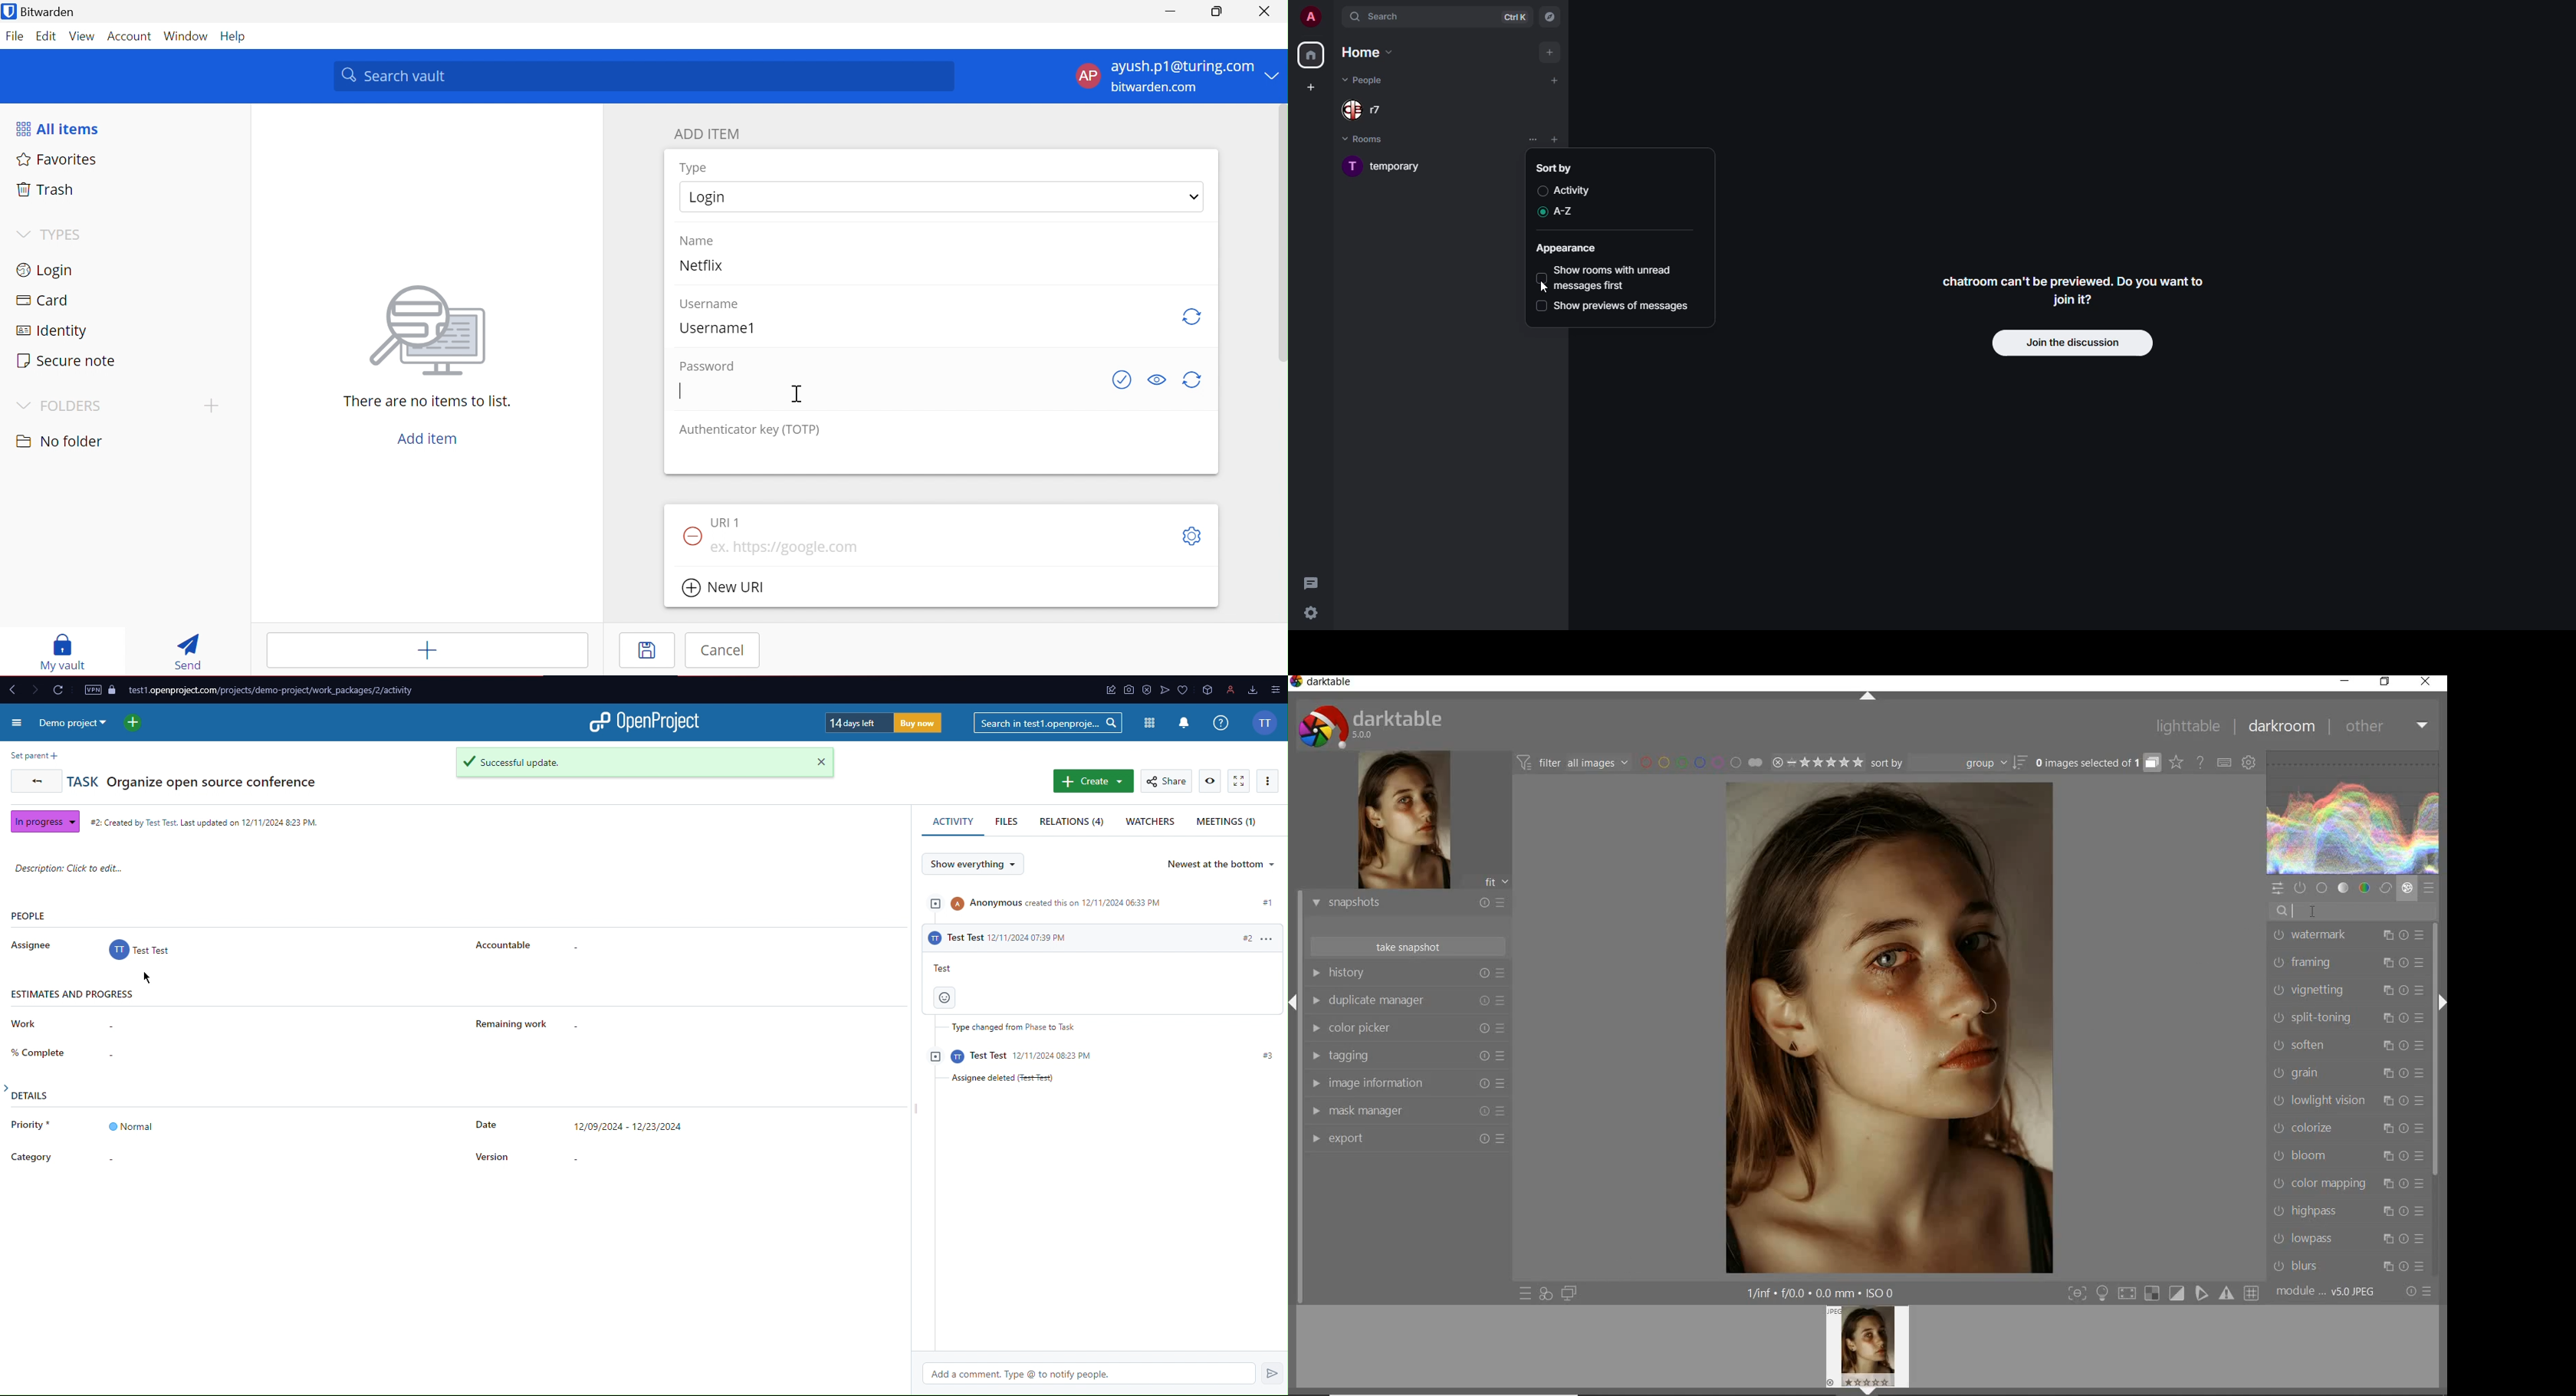  What do you see at coordinates (82, 36) in the screenshot?
I see `View` at bounding box center [82, 36].